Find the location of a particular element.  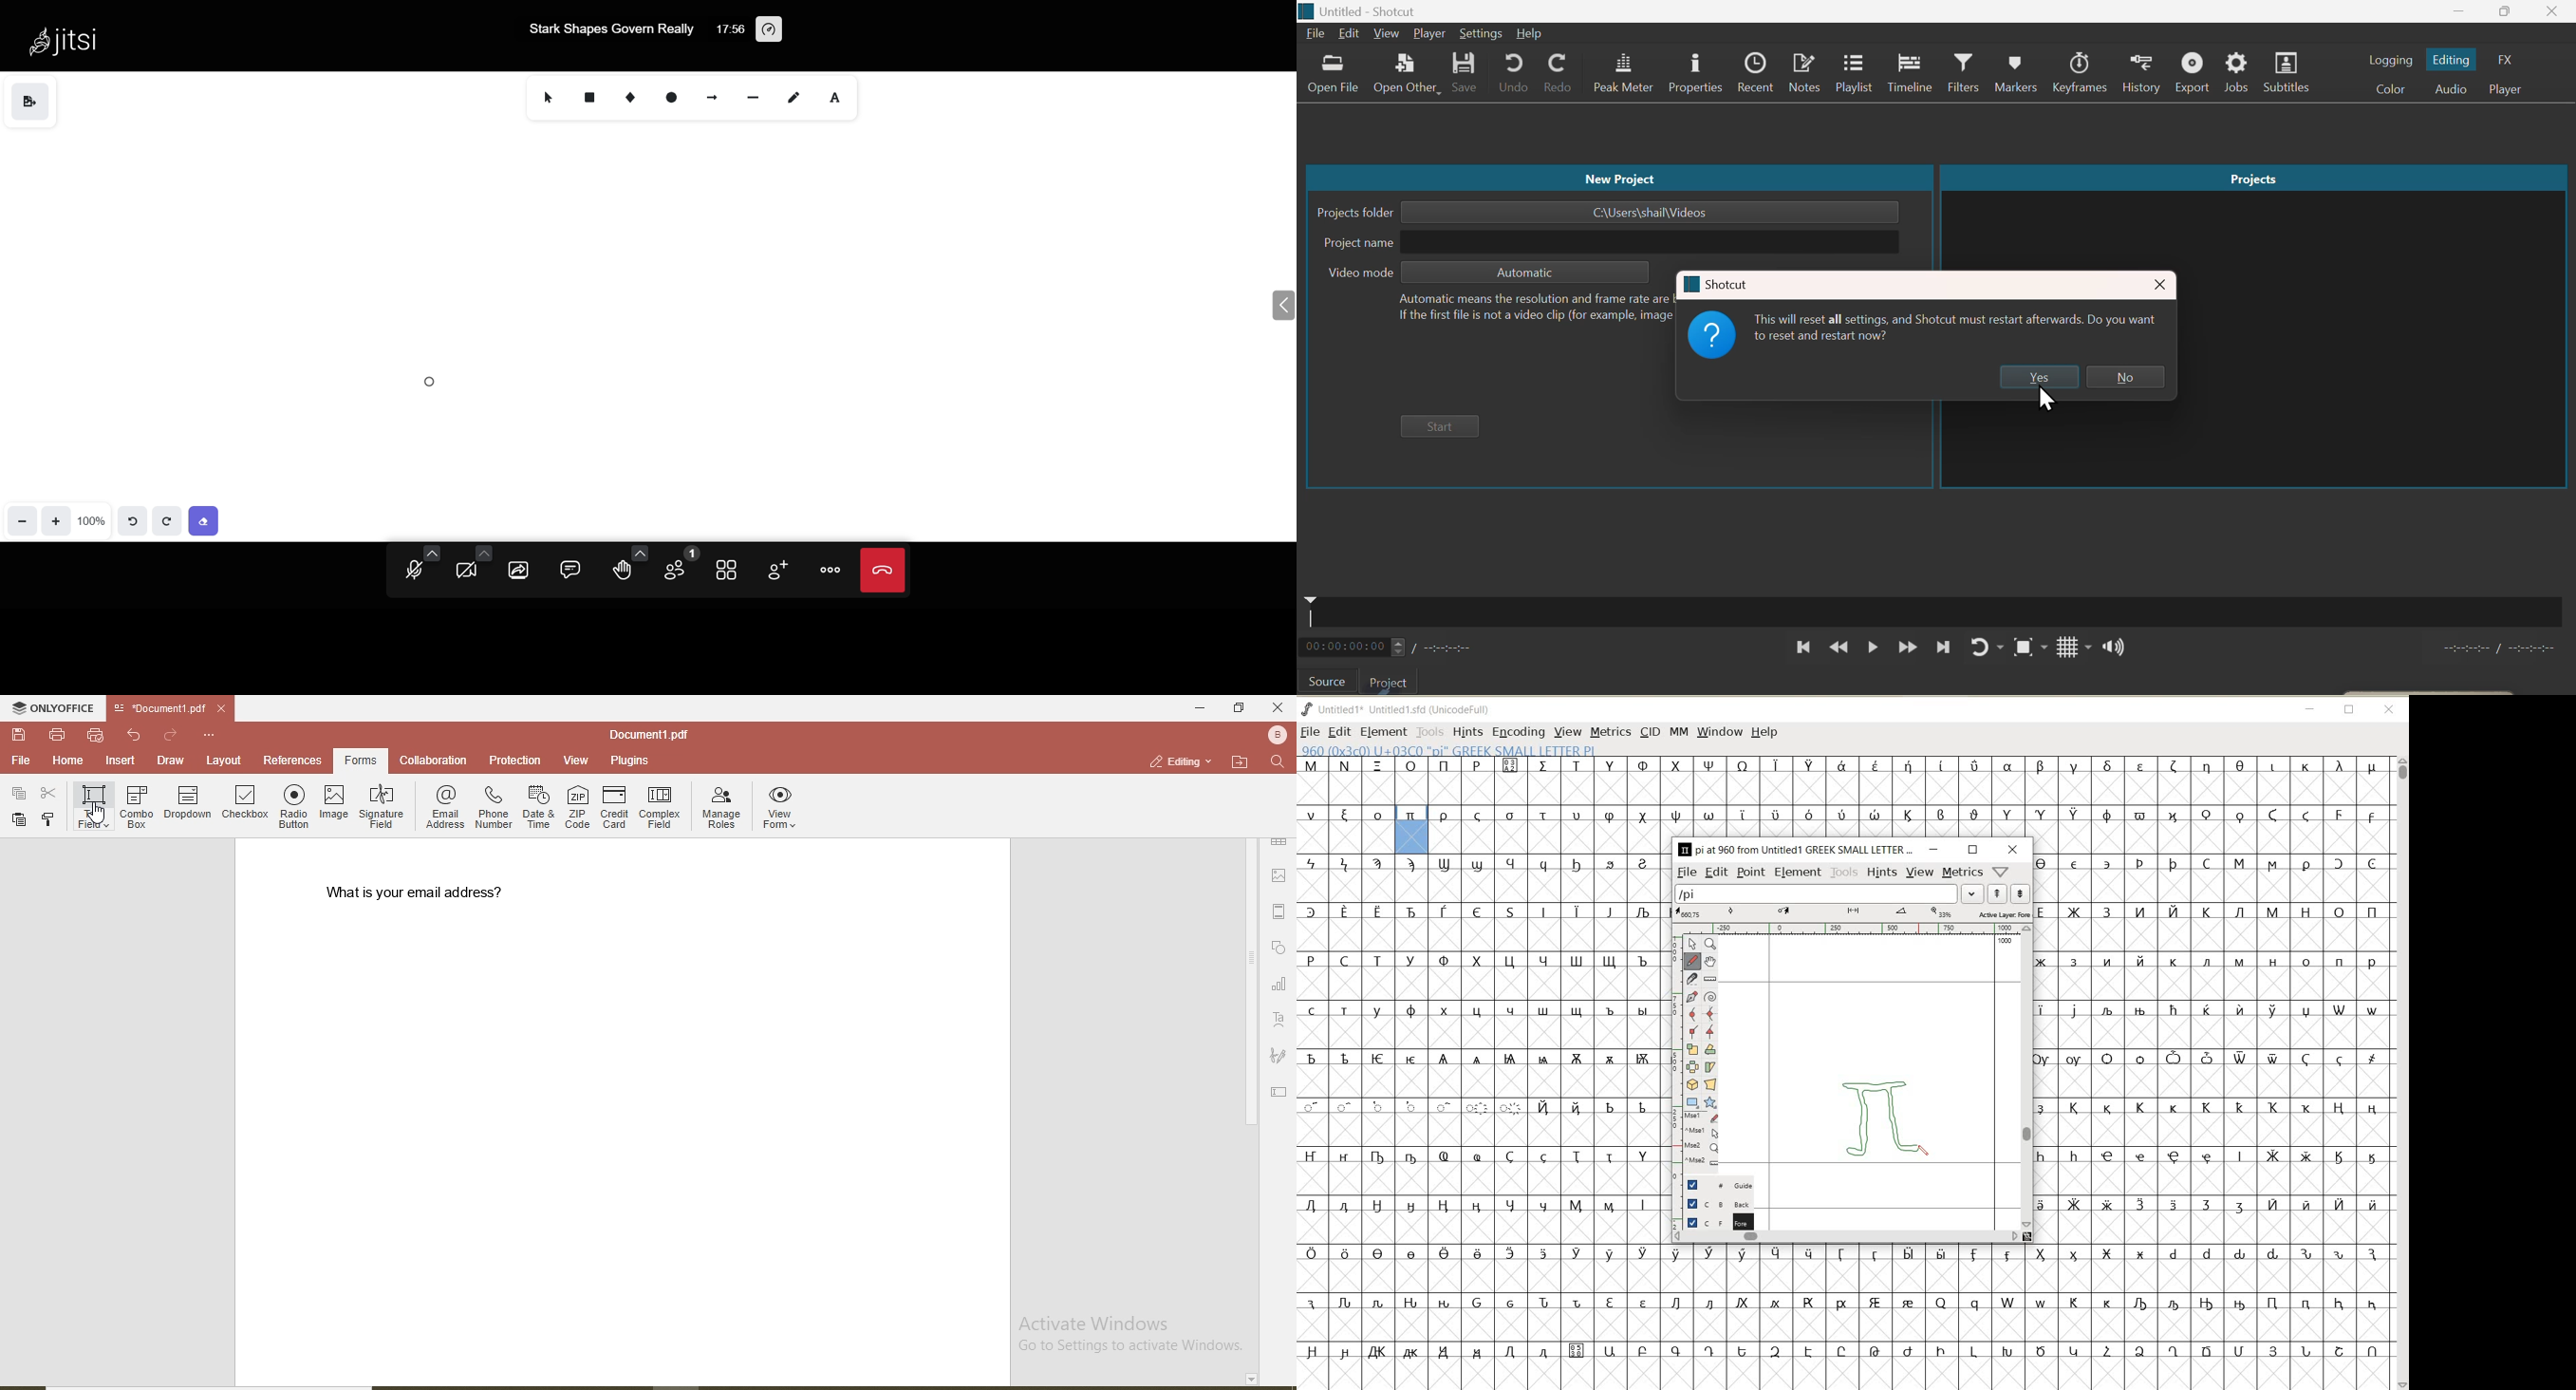

MM is located at coordinates (1678, 731).